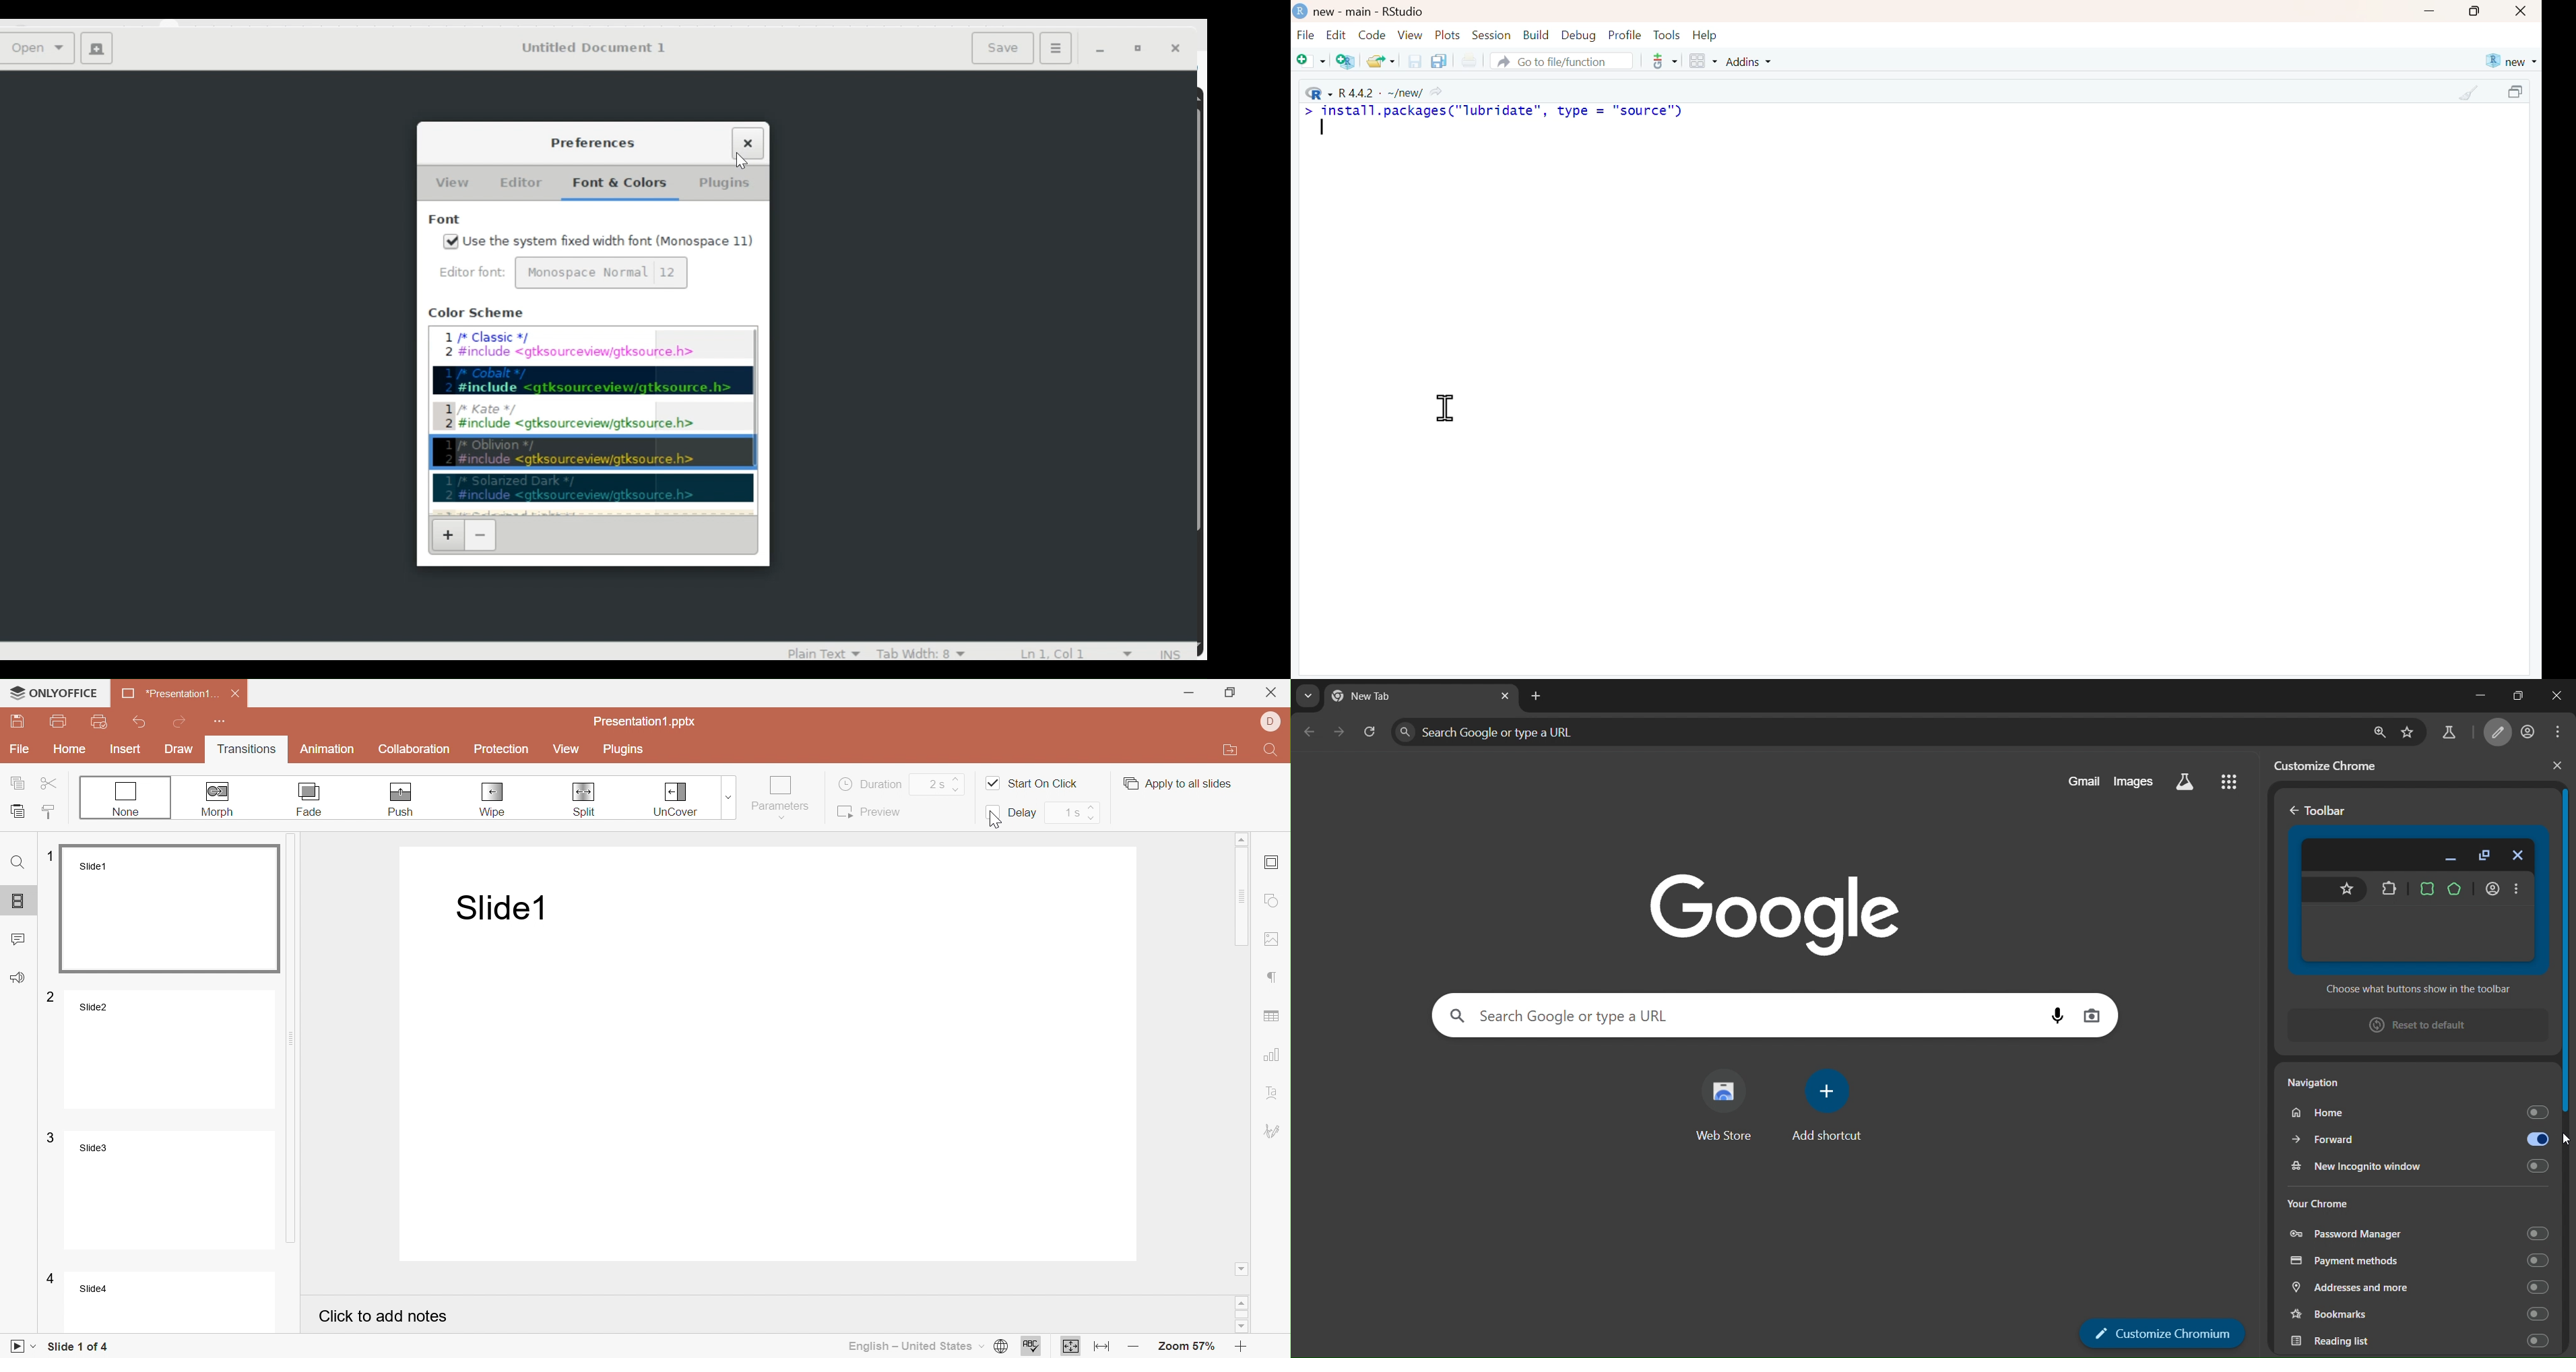 Image resolution: width=2576 pixels, height=1372 pixels. What do you see at coordinates (1231, 750) in the screenshot?
I see `Open file location` at bounding box center [1231, 750].